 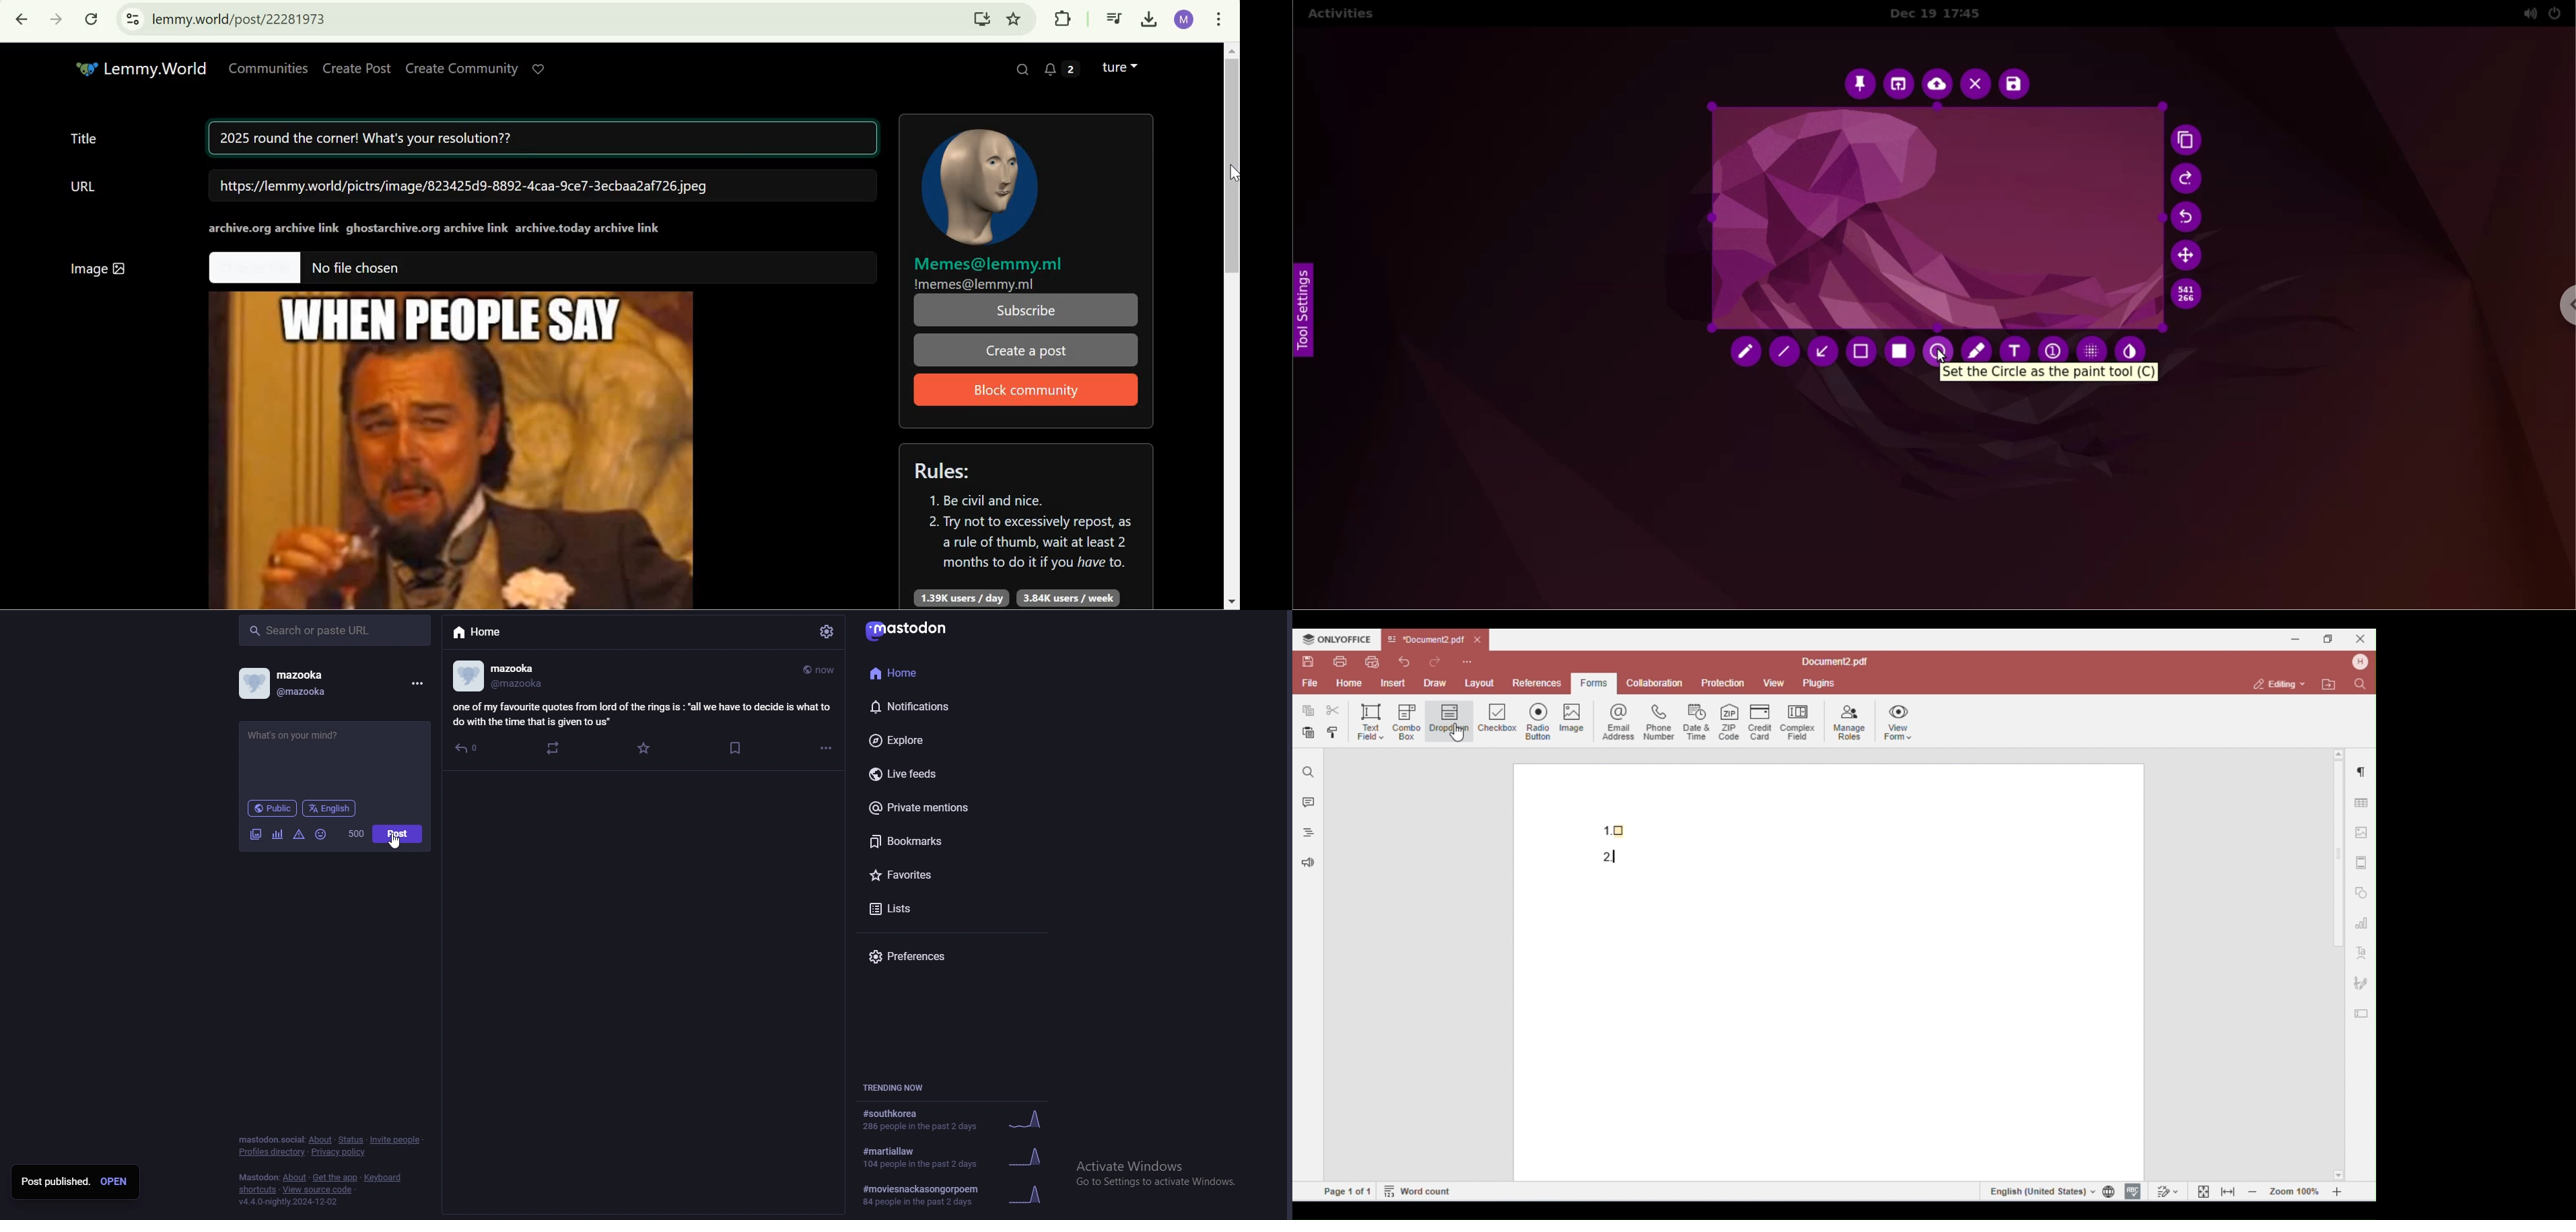 What do you see at coordinates (639, 714) in the screenshot?
I see `post` at bounding box center [639, 714].